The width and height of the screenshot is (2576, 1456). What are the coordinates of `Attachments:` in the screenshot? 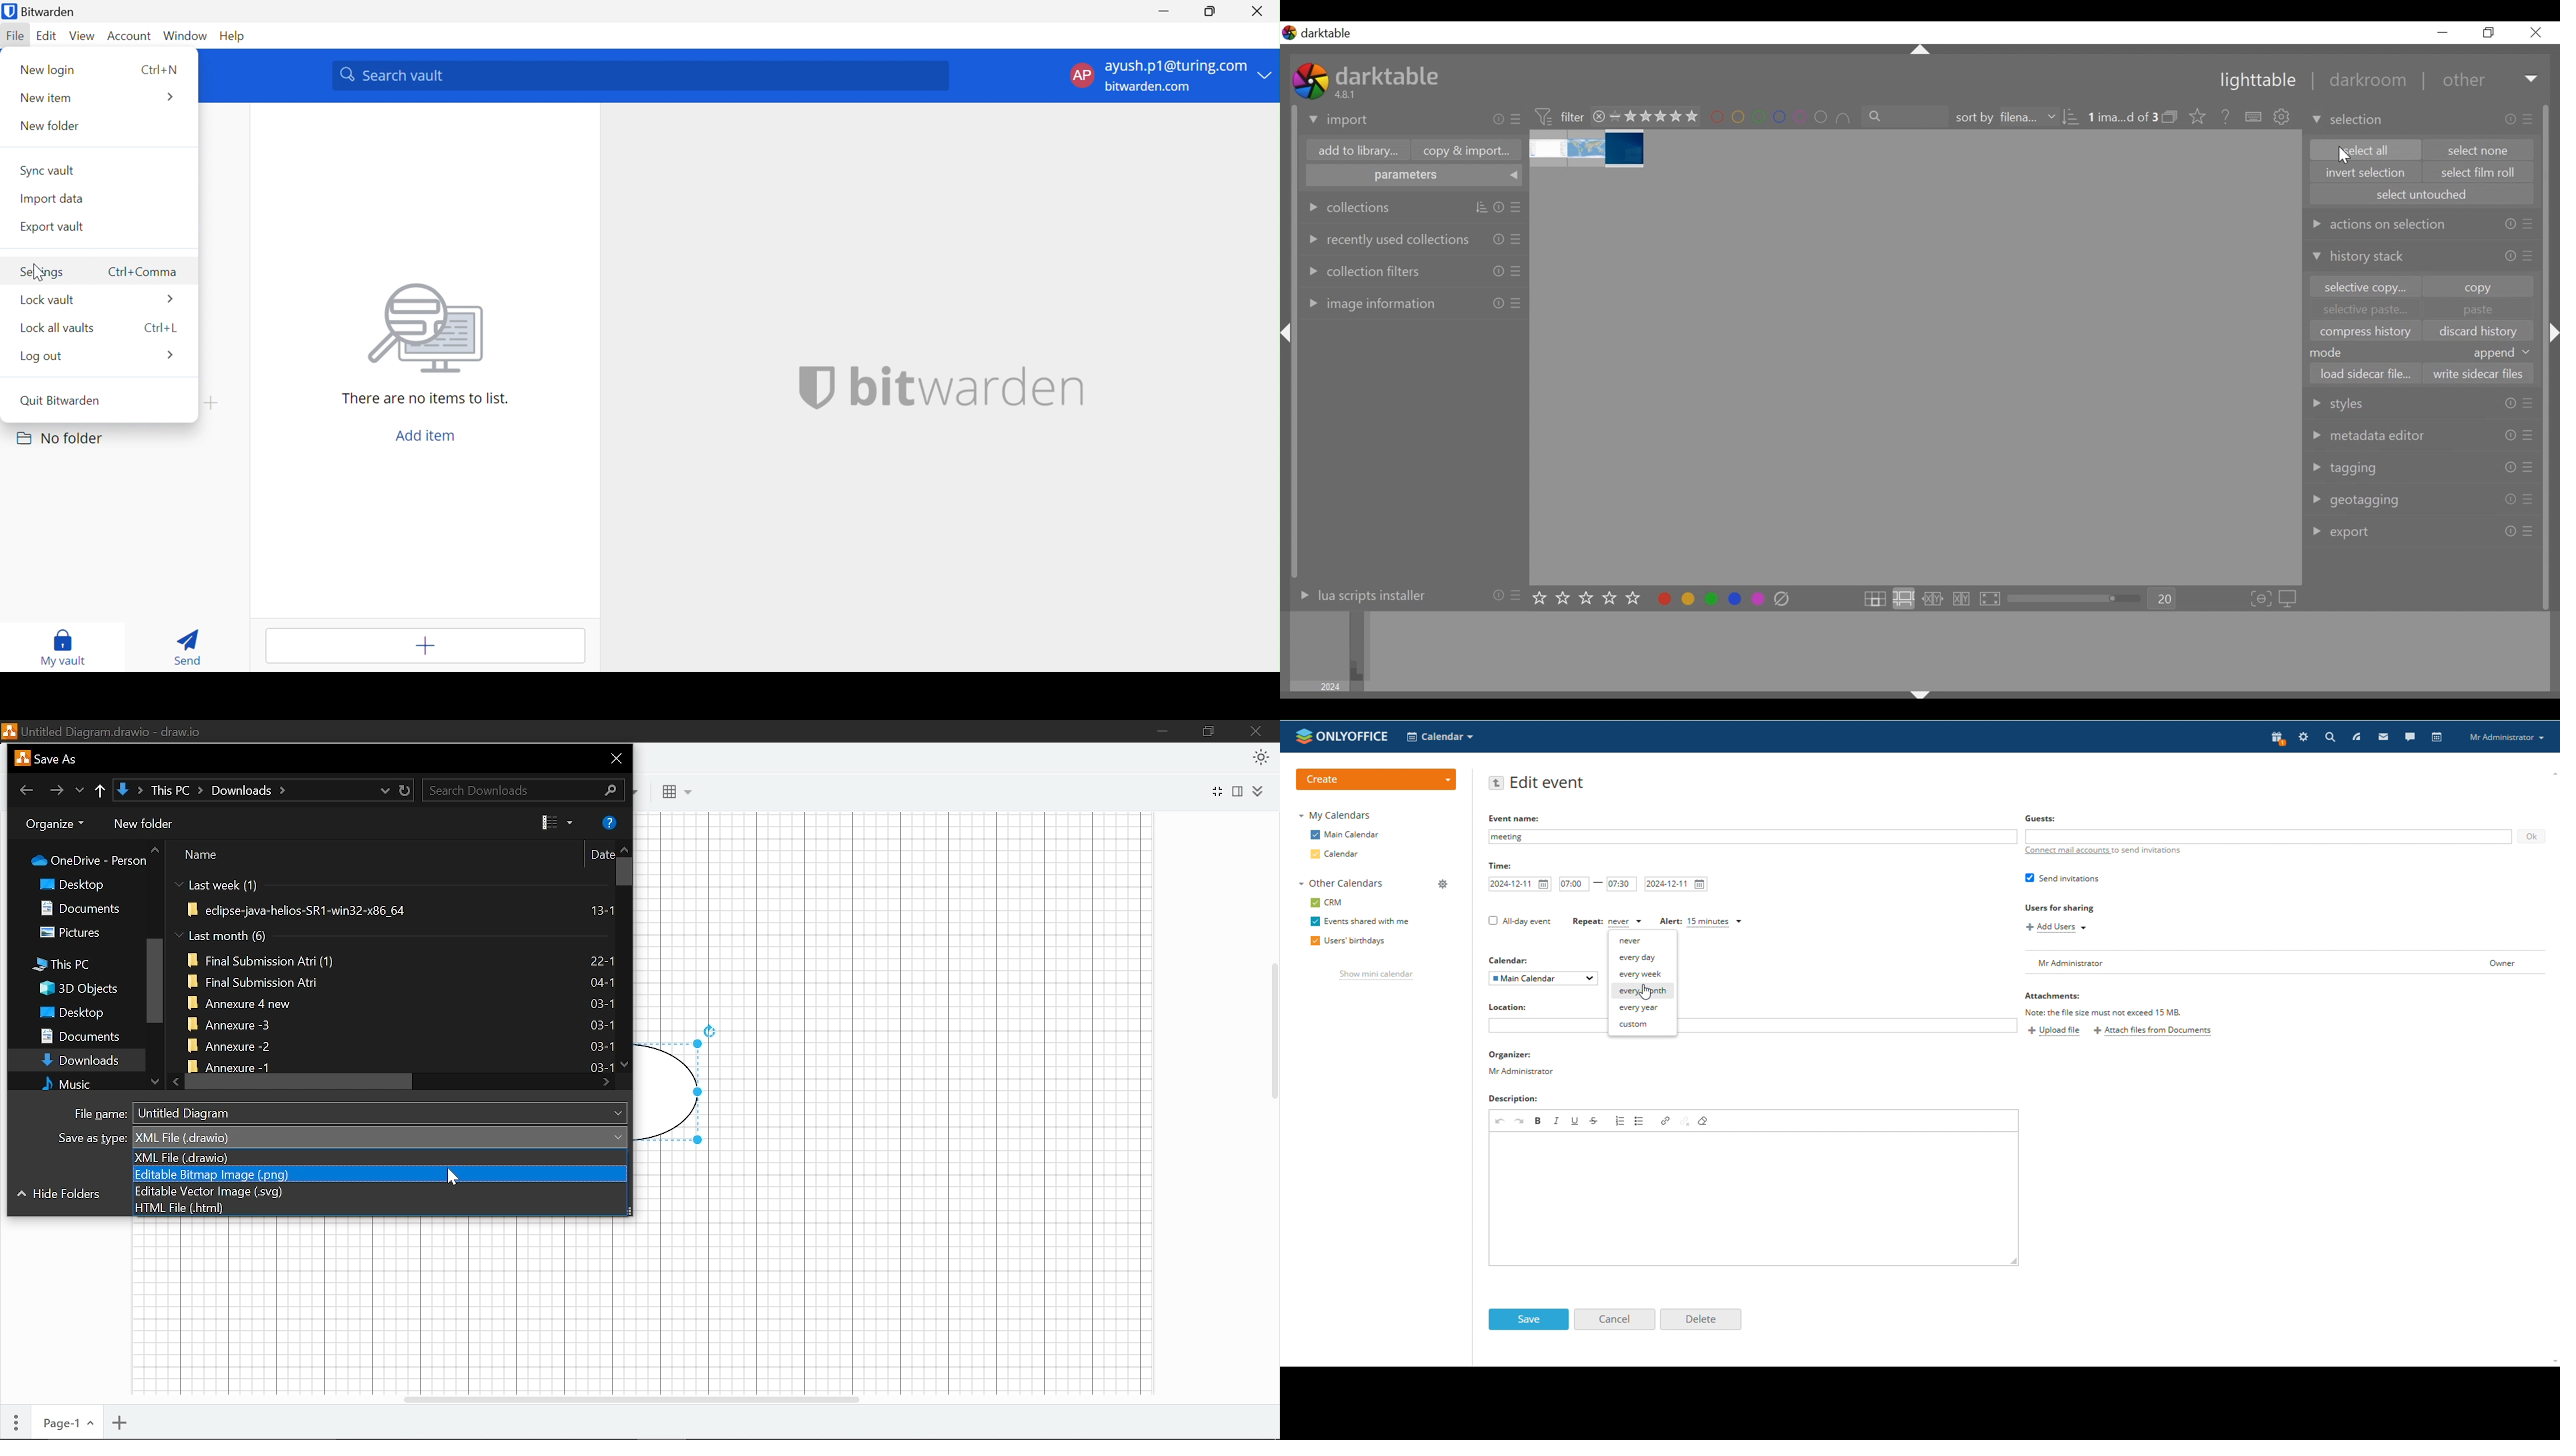 It's located at (2053, 997).